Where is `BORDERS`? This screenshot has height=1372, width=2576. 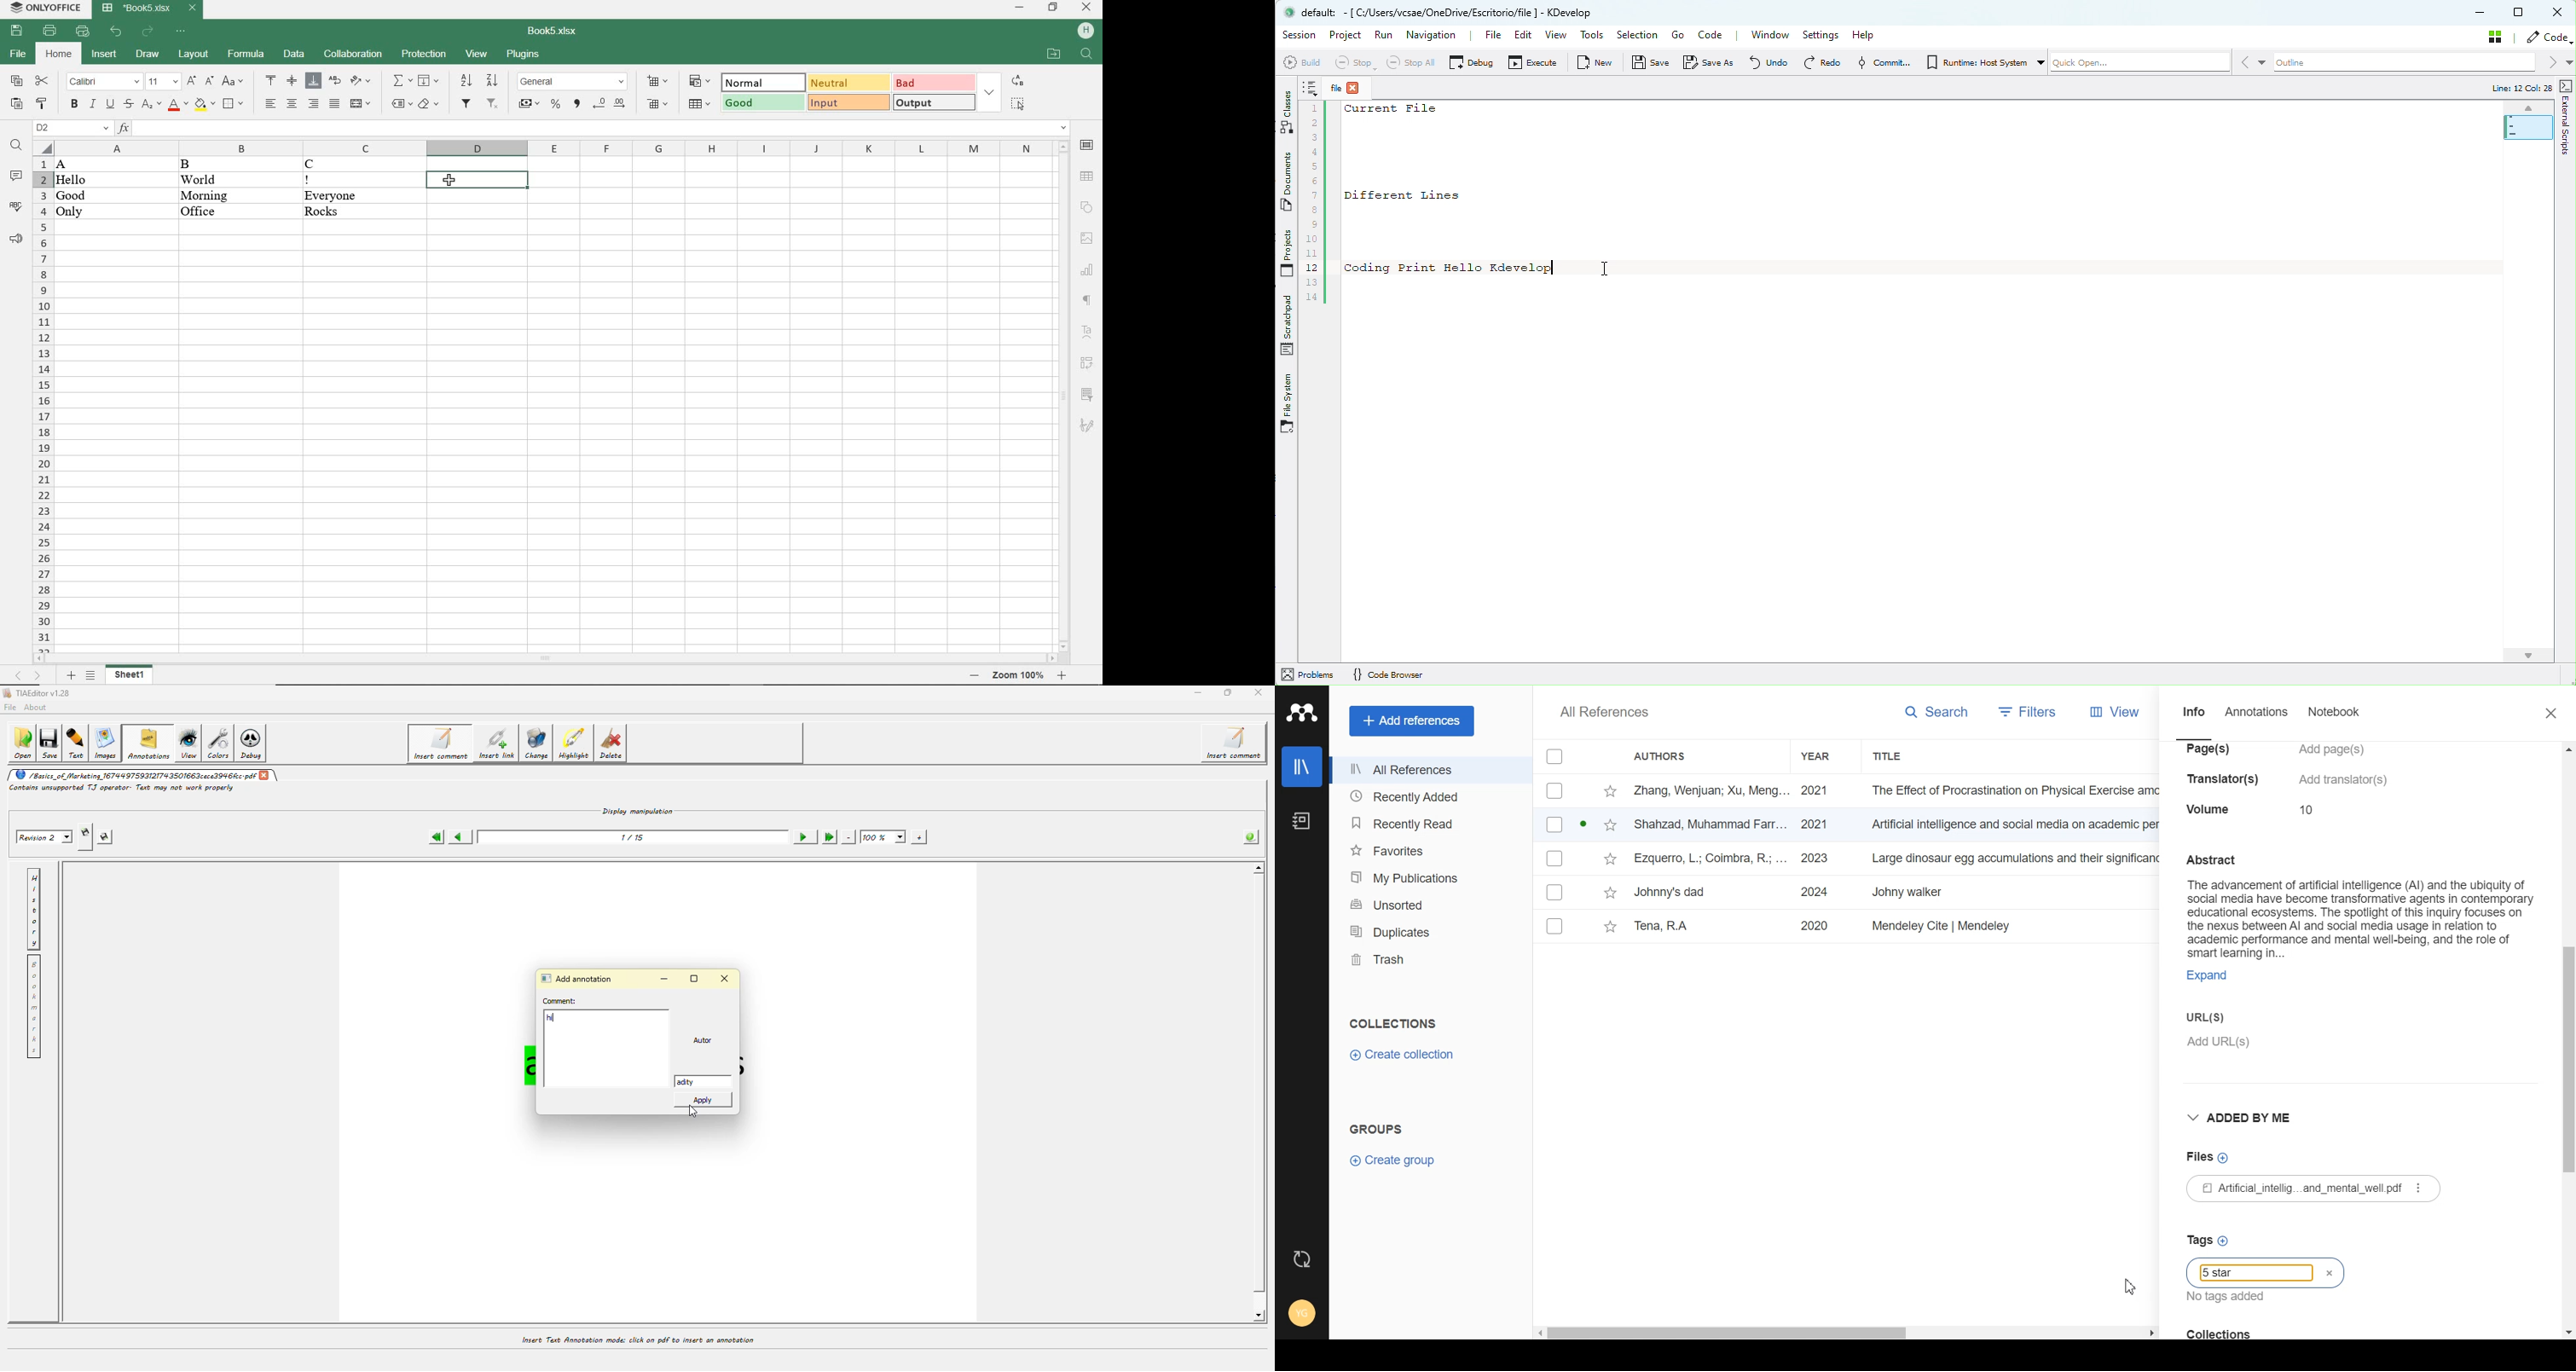
BORDERS is located at coordinates (233, 103).